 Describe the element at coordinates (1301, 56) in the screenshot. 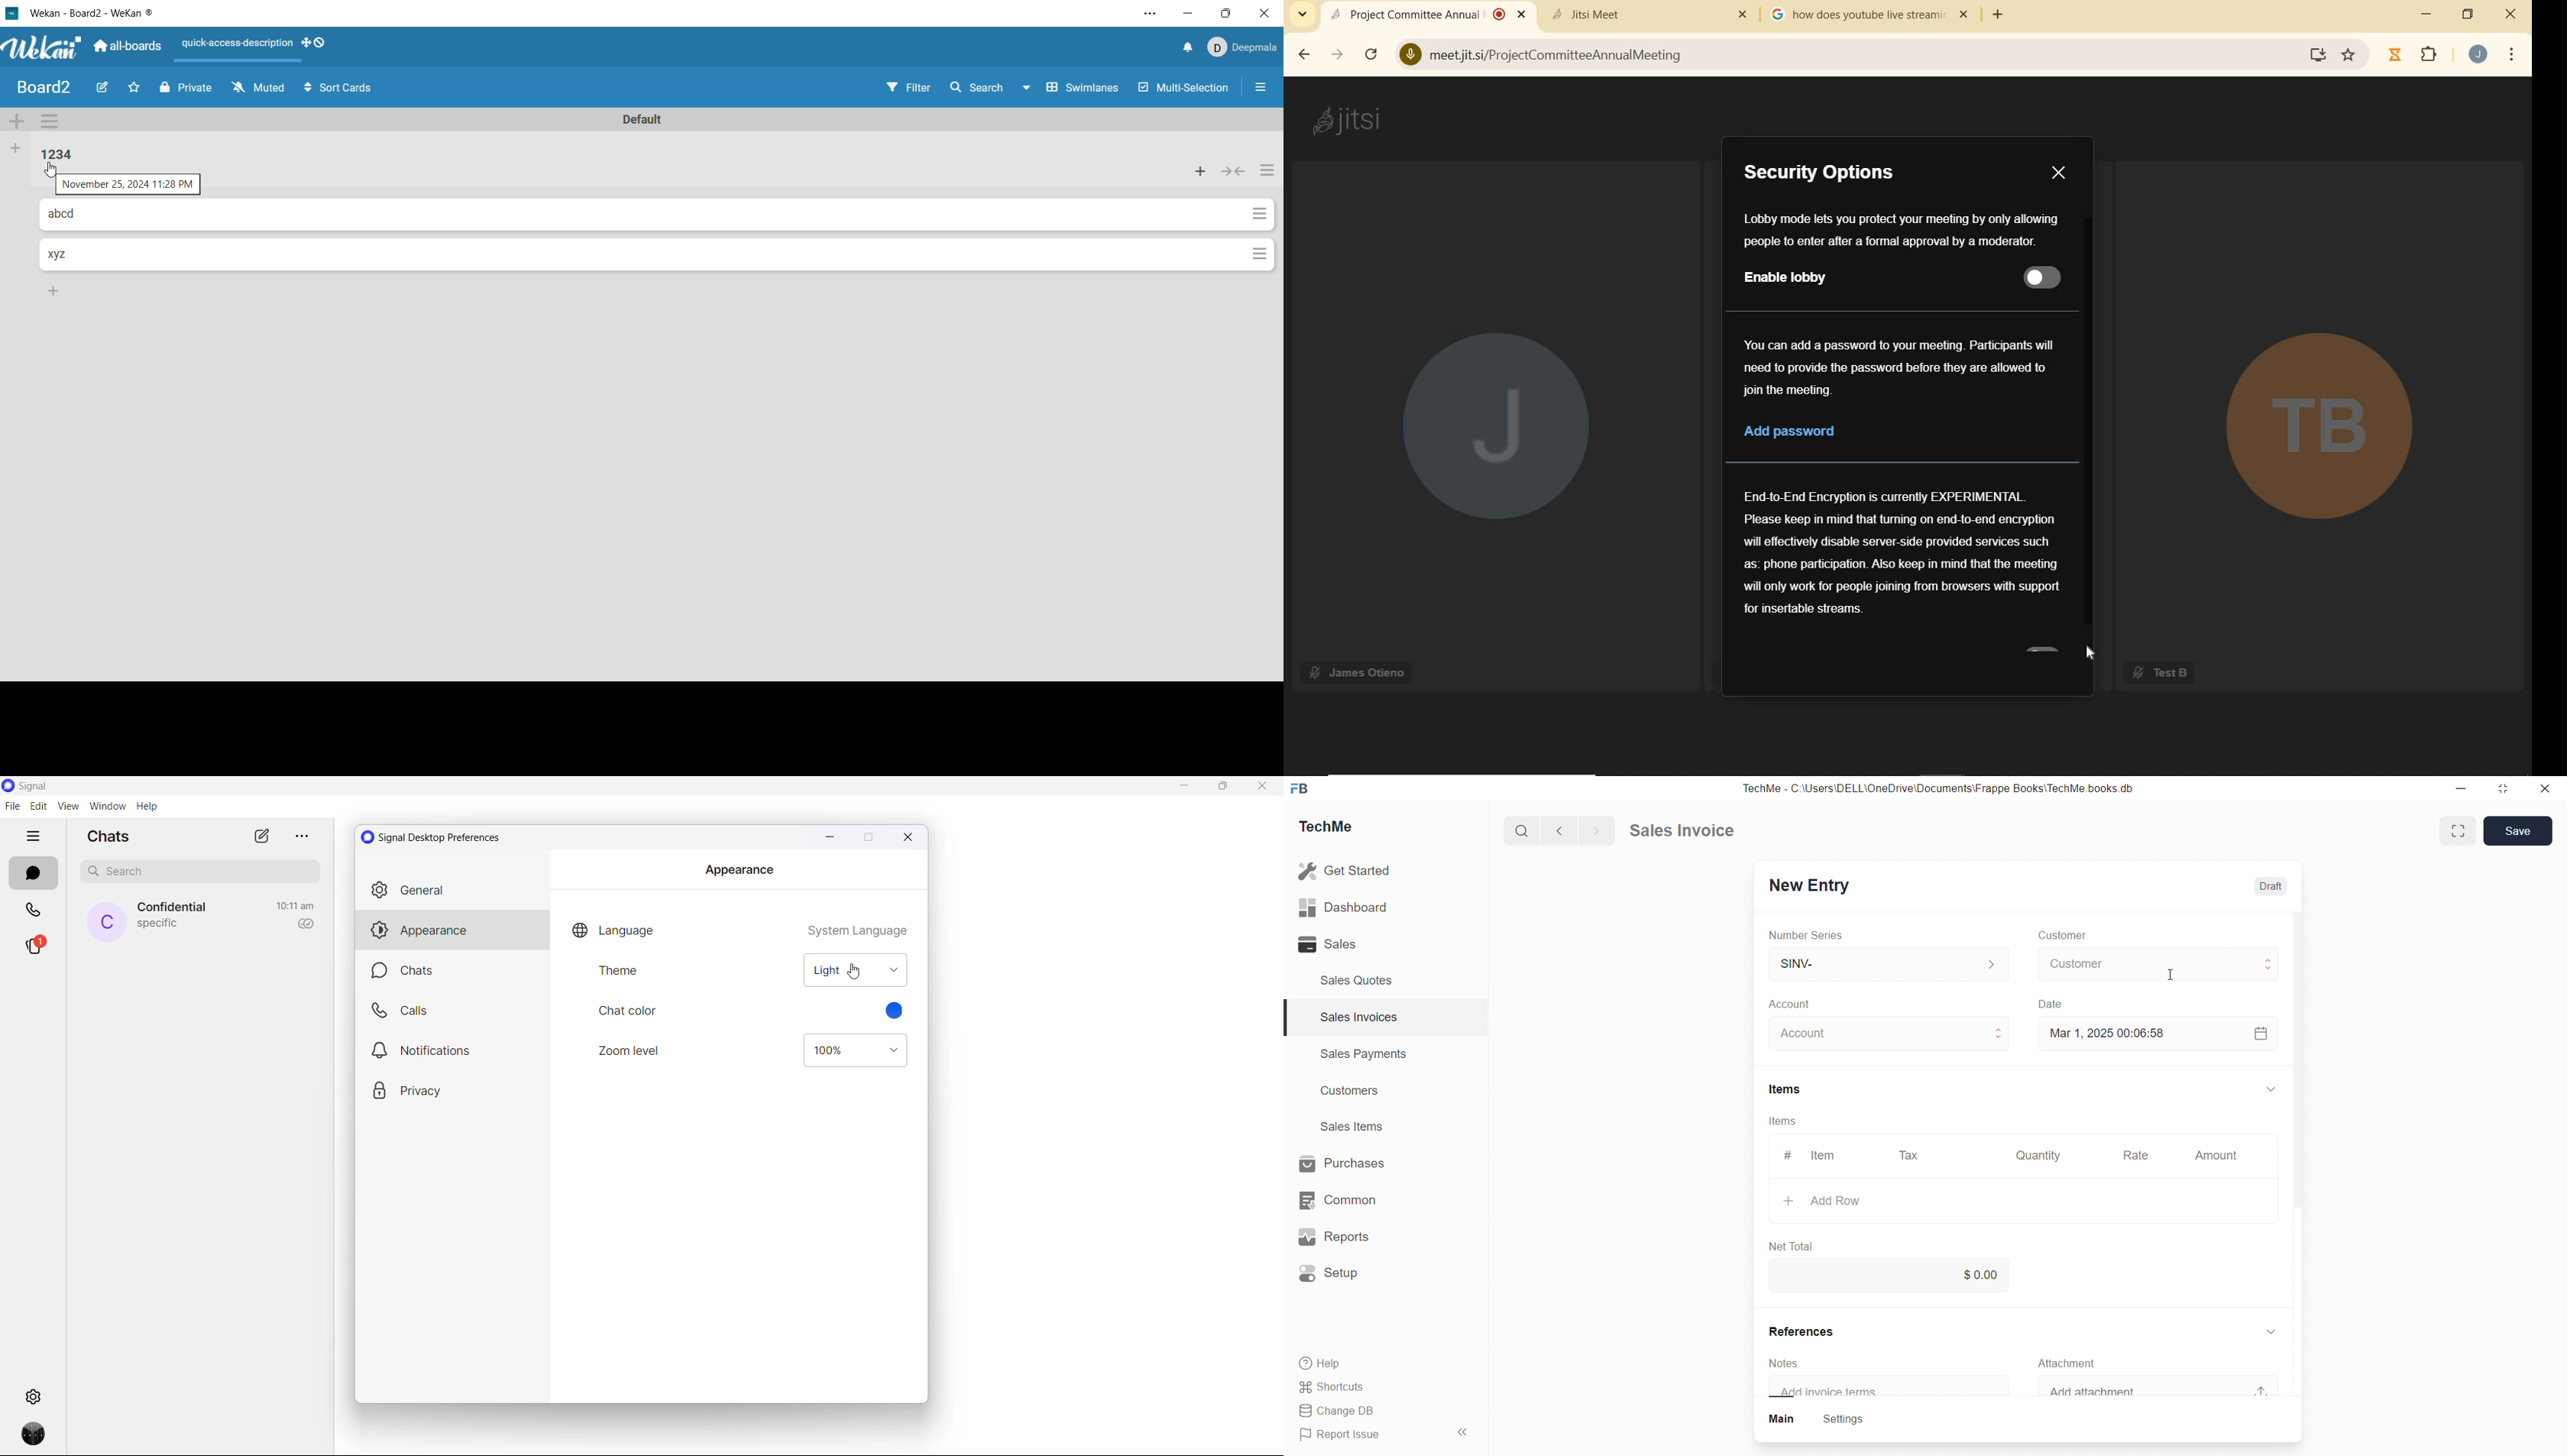

I see `BACK` at that location.